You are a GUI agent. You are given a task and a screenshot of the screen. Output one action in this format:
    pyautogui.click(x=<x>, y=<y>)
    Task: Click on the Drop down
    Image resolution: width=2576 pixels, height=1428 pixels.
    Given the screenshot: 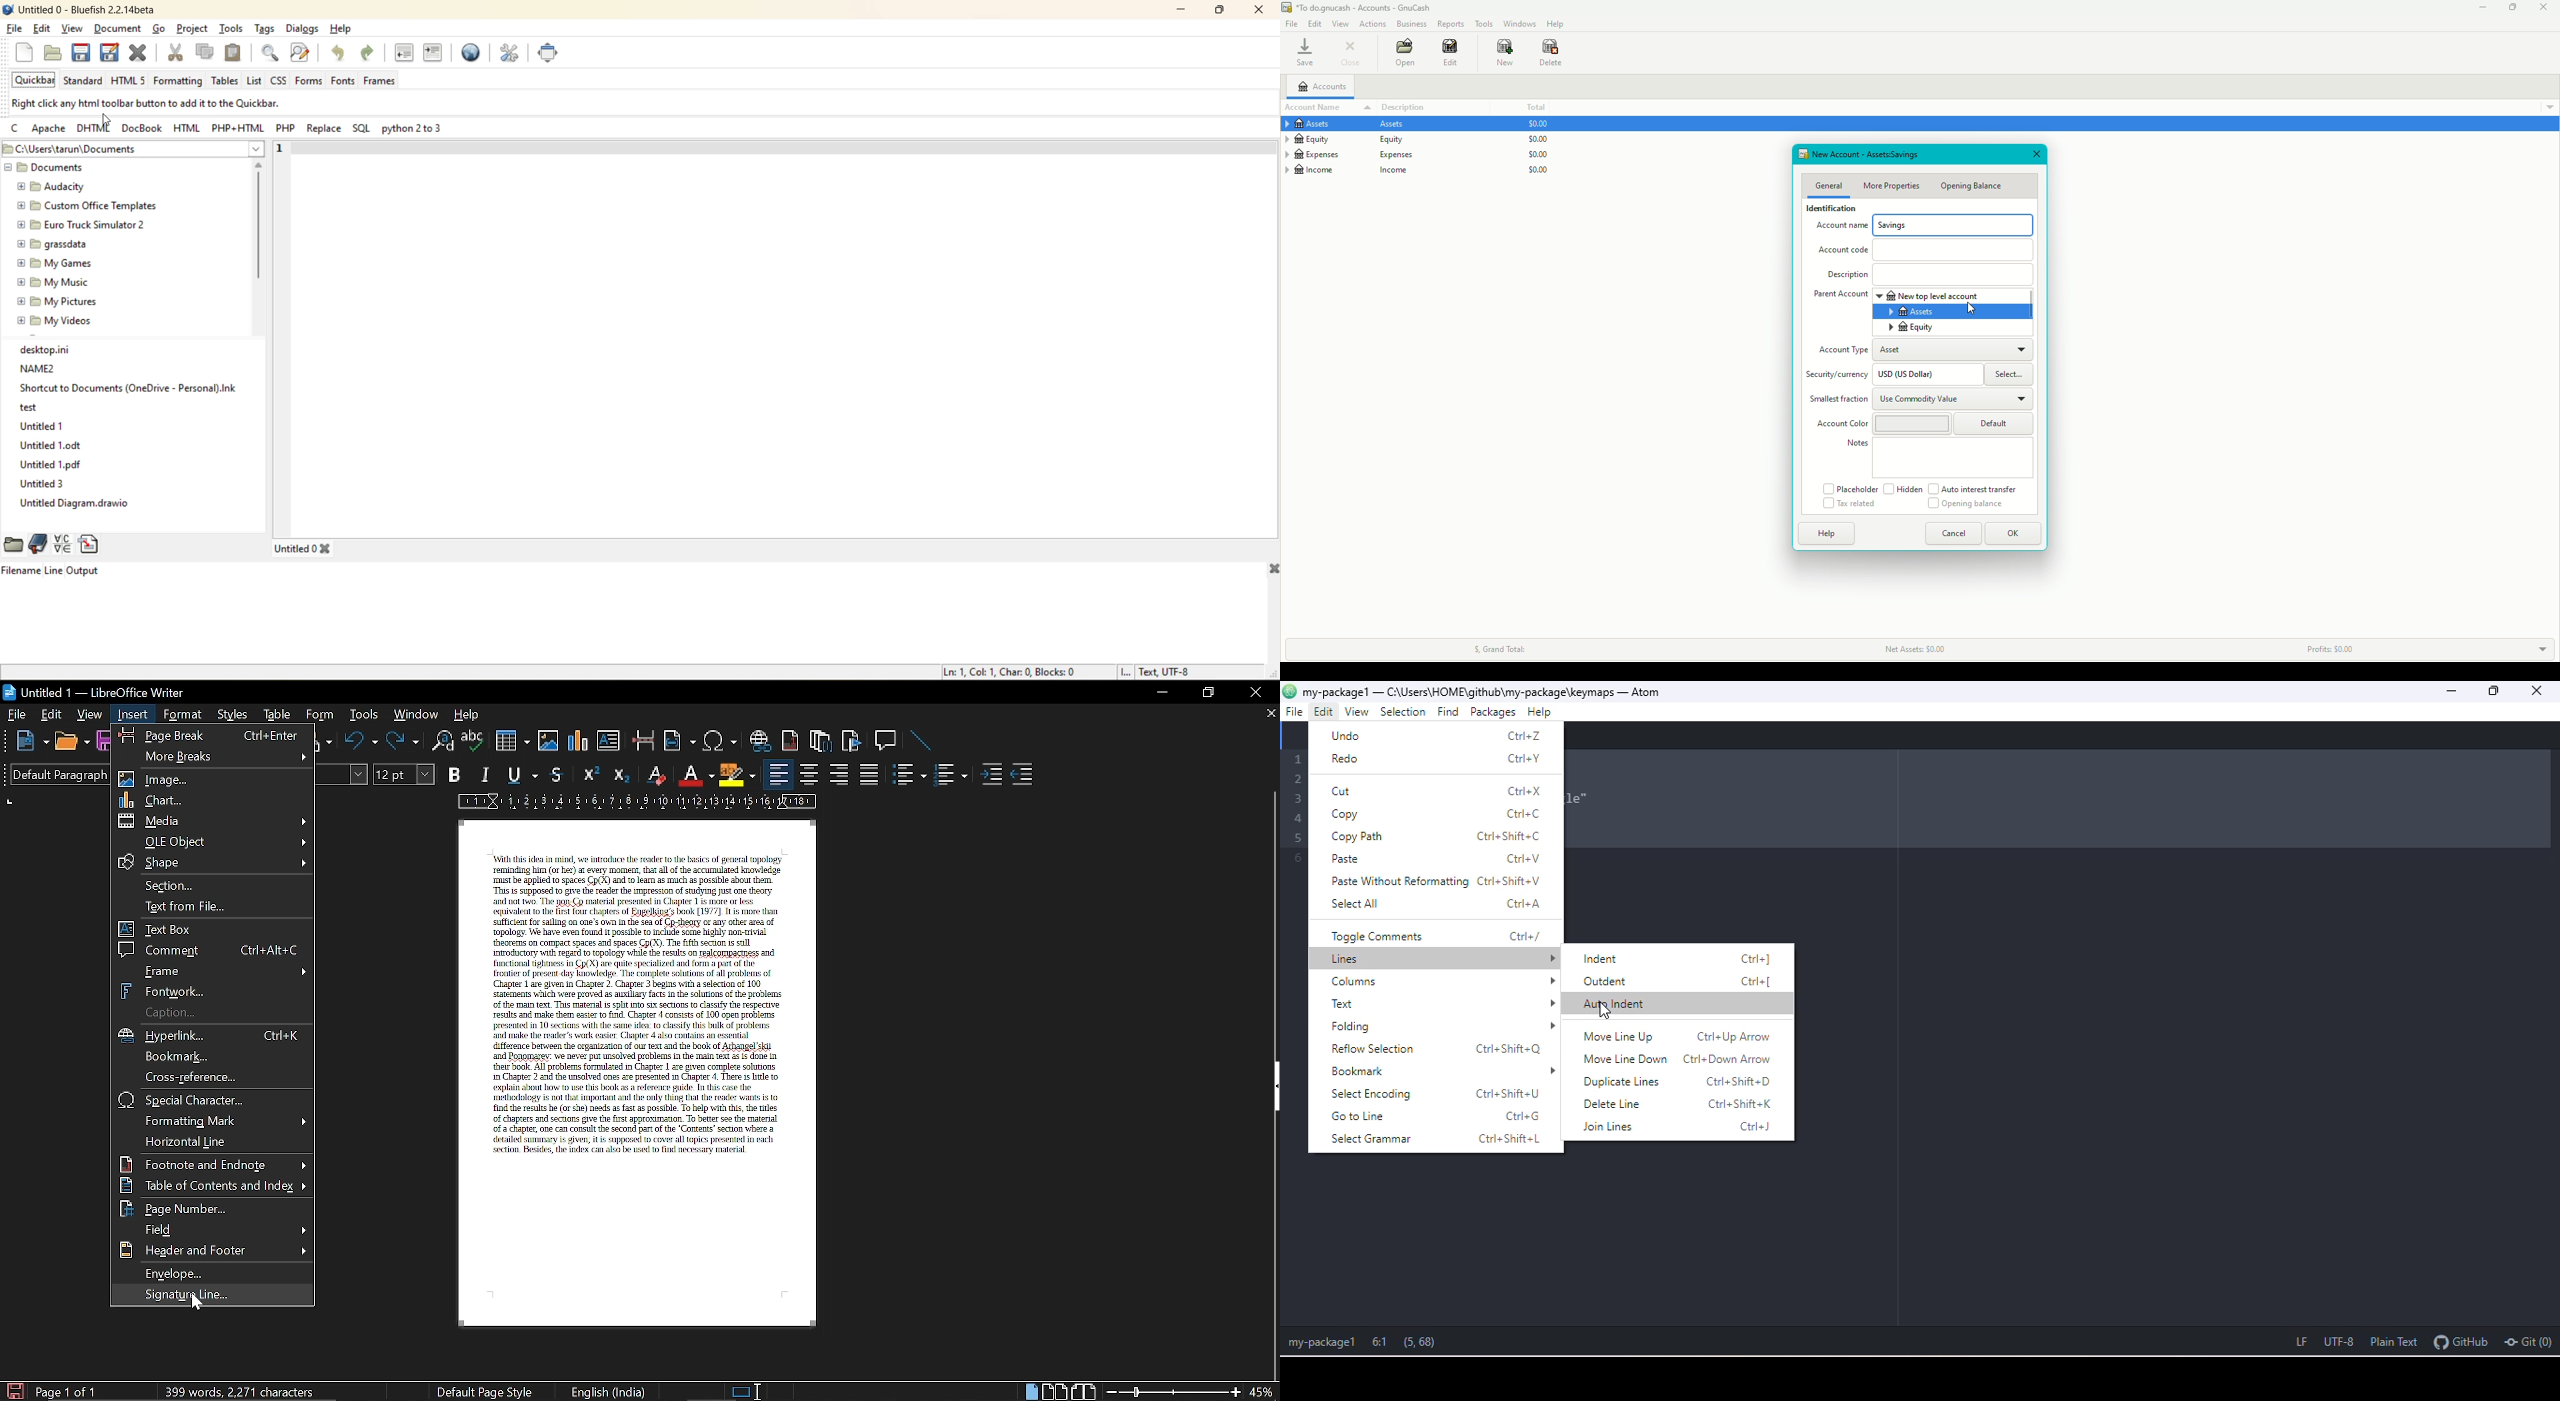 What is the action you would take?
    pyautogui.click(x=2543, y=649)
    